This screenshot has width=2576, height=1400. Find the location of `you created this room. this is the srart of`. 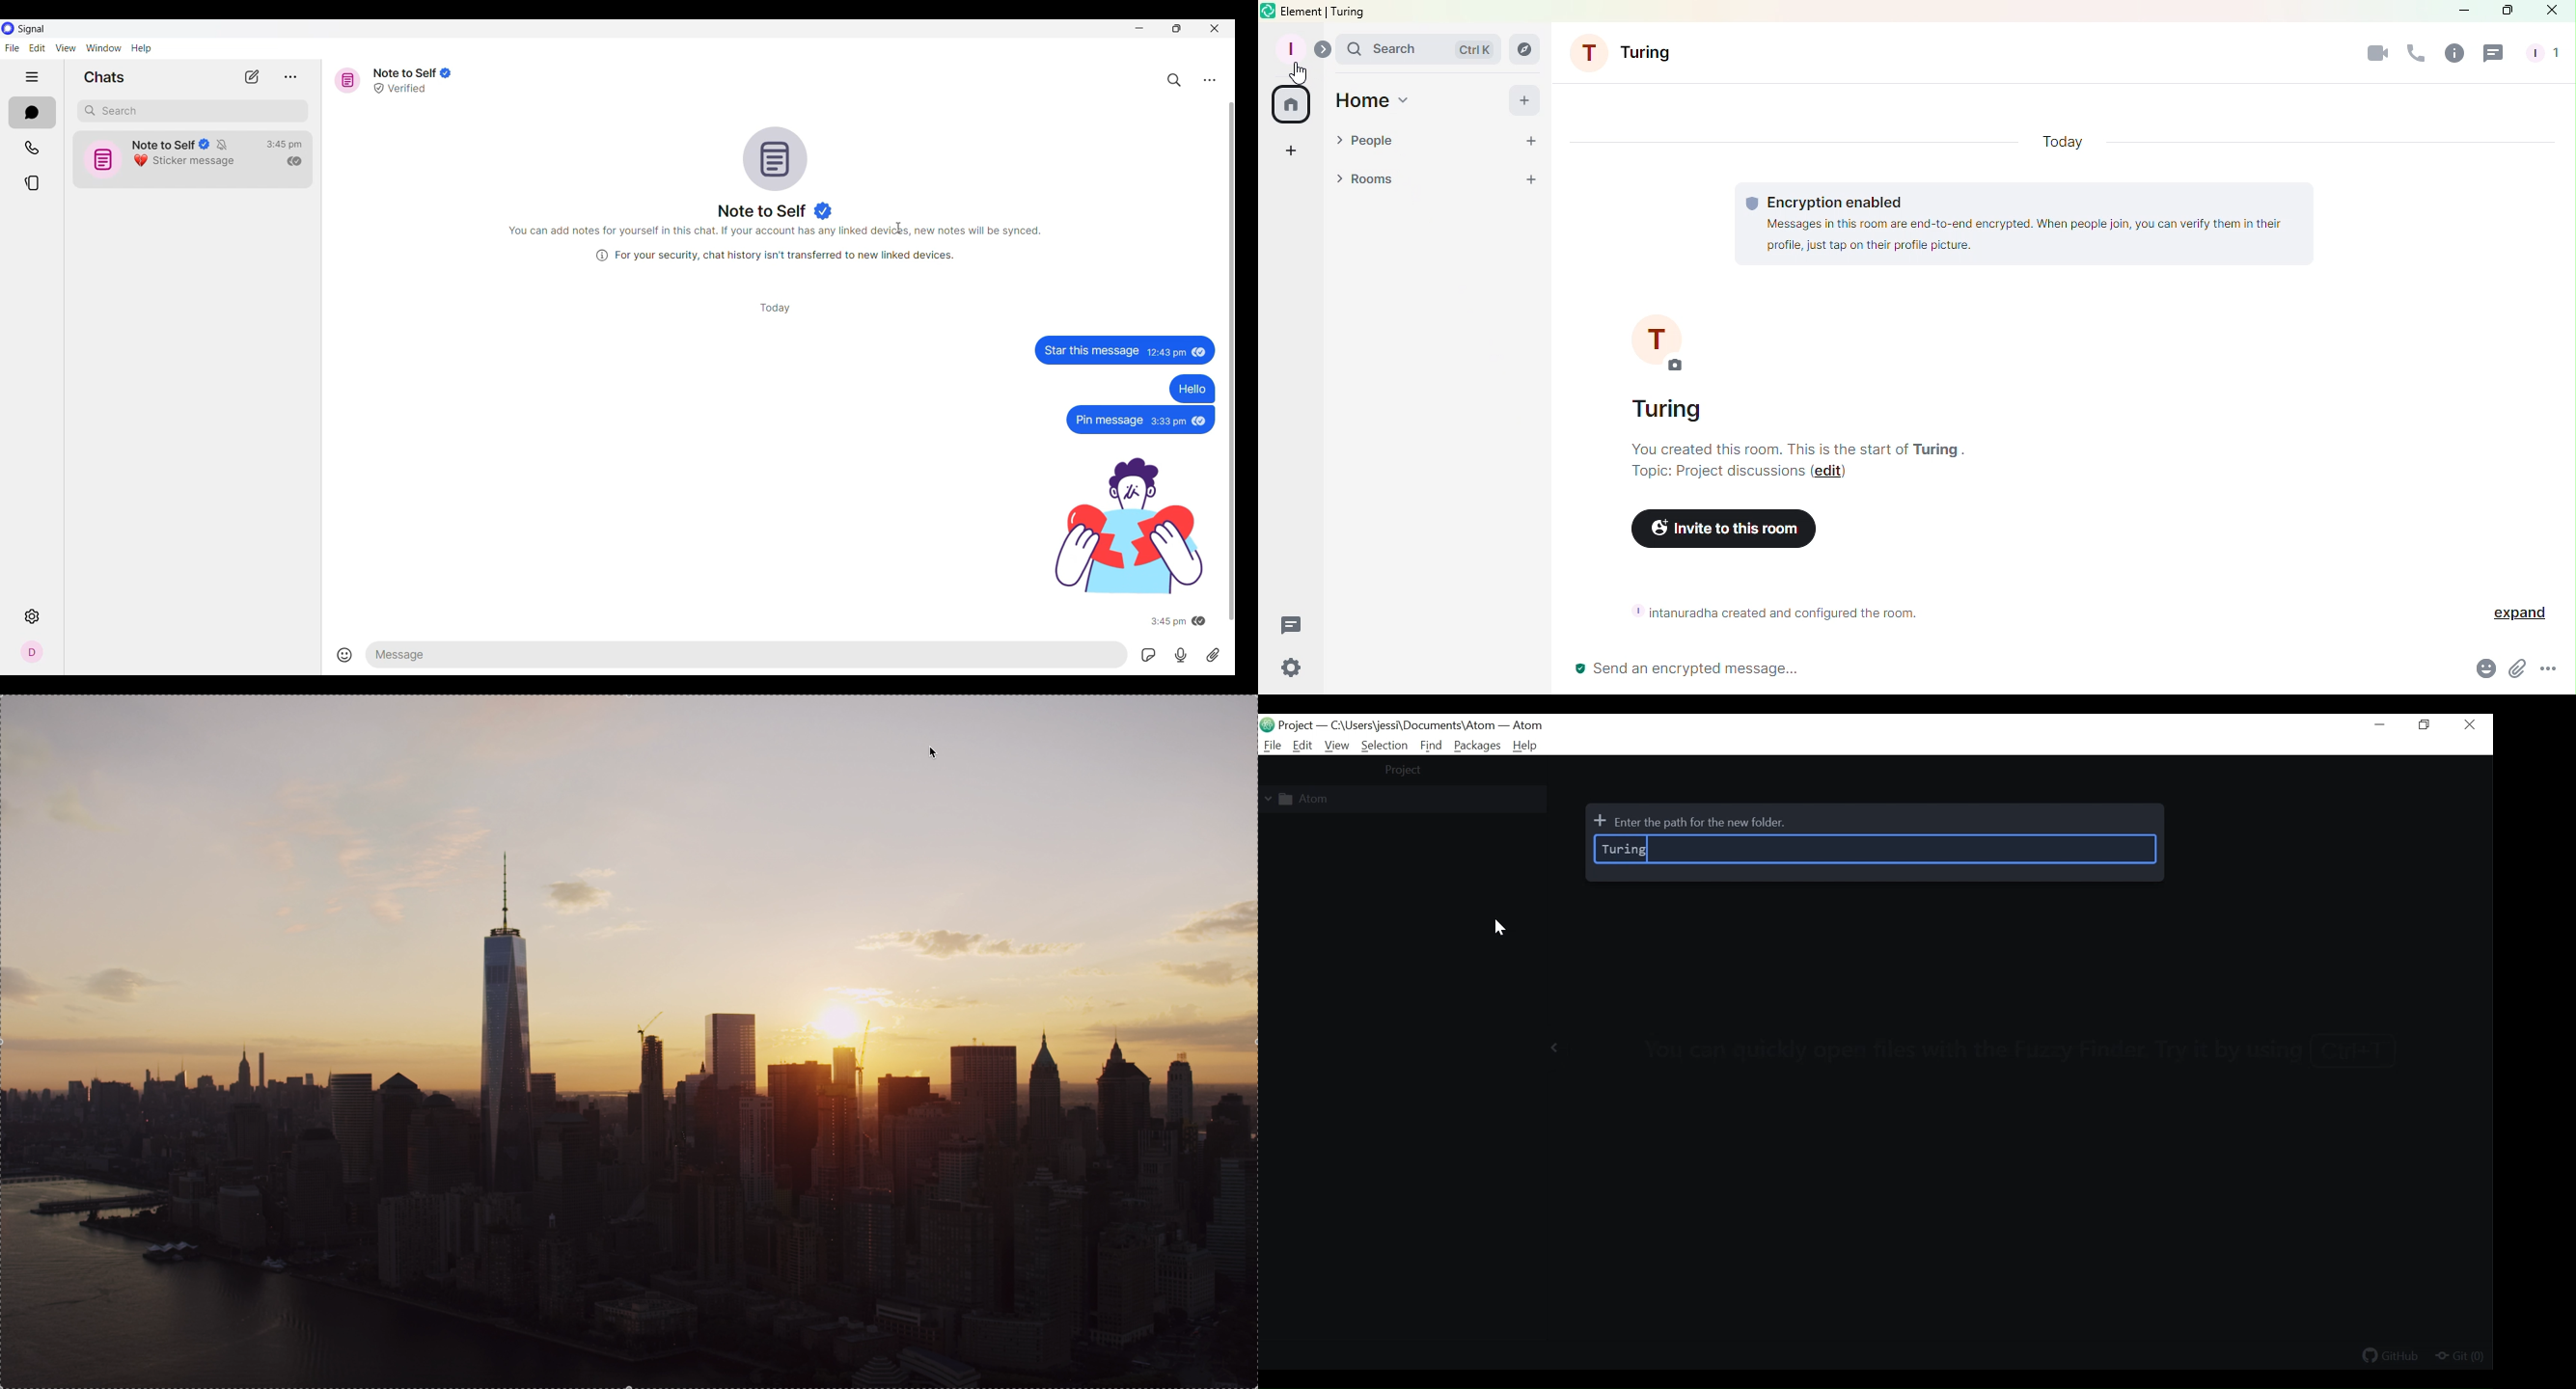

you created this room. this is the srart of is located at coordinates (1768, 449).